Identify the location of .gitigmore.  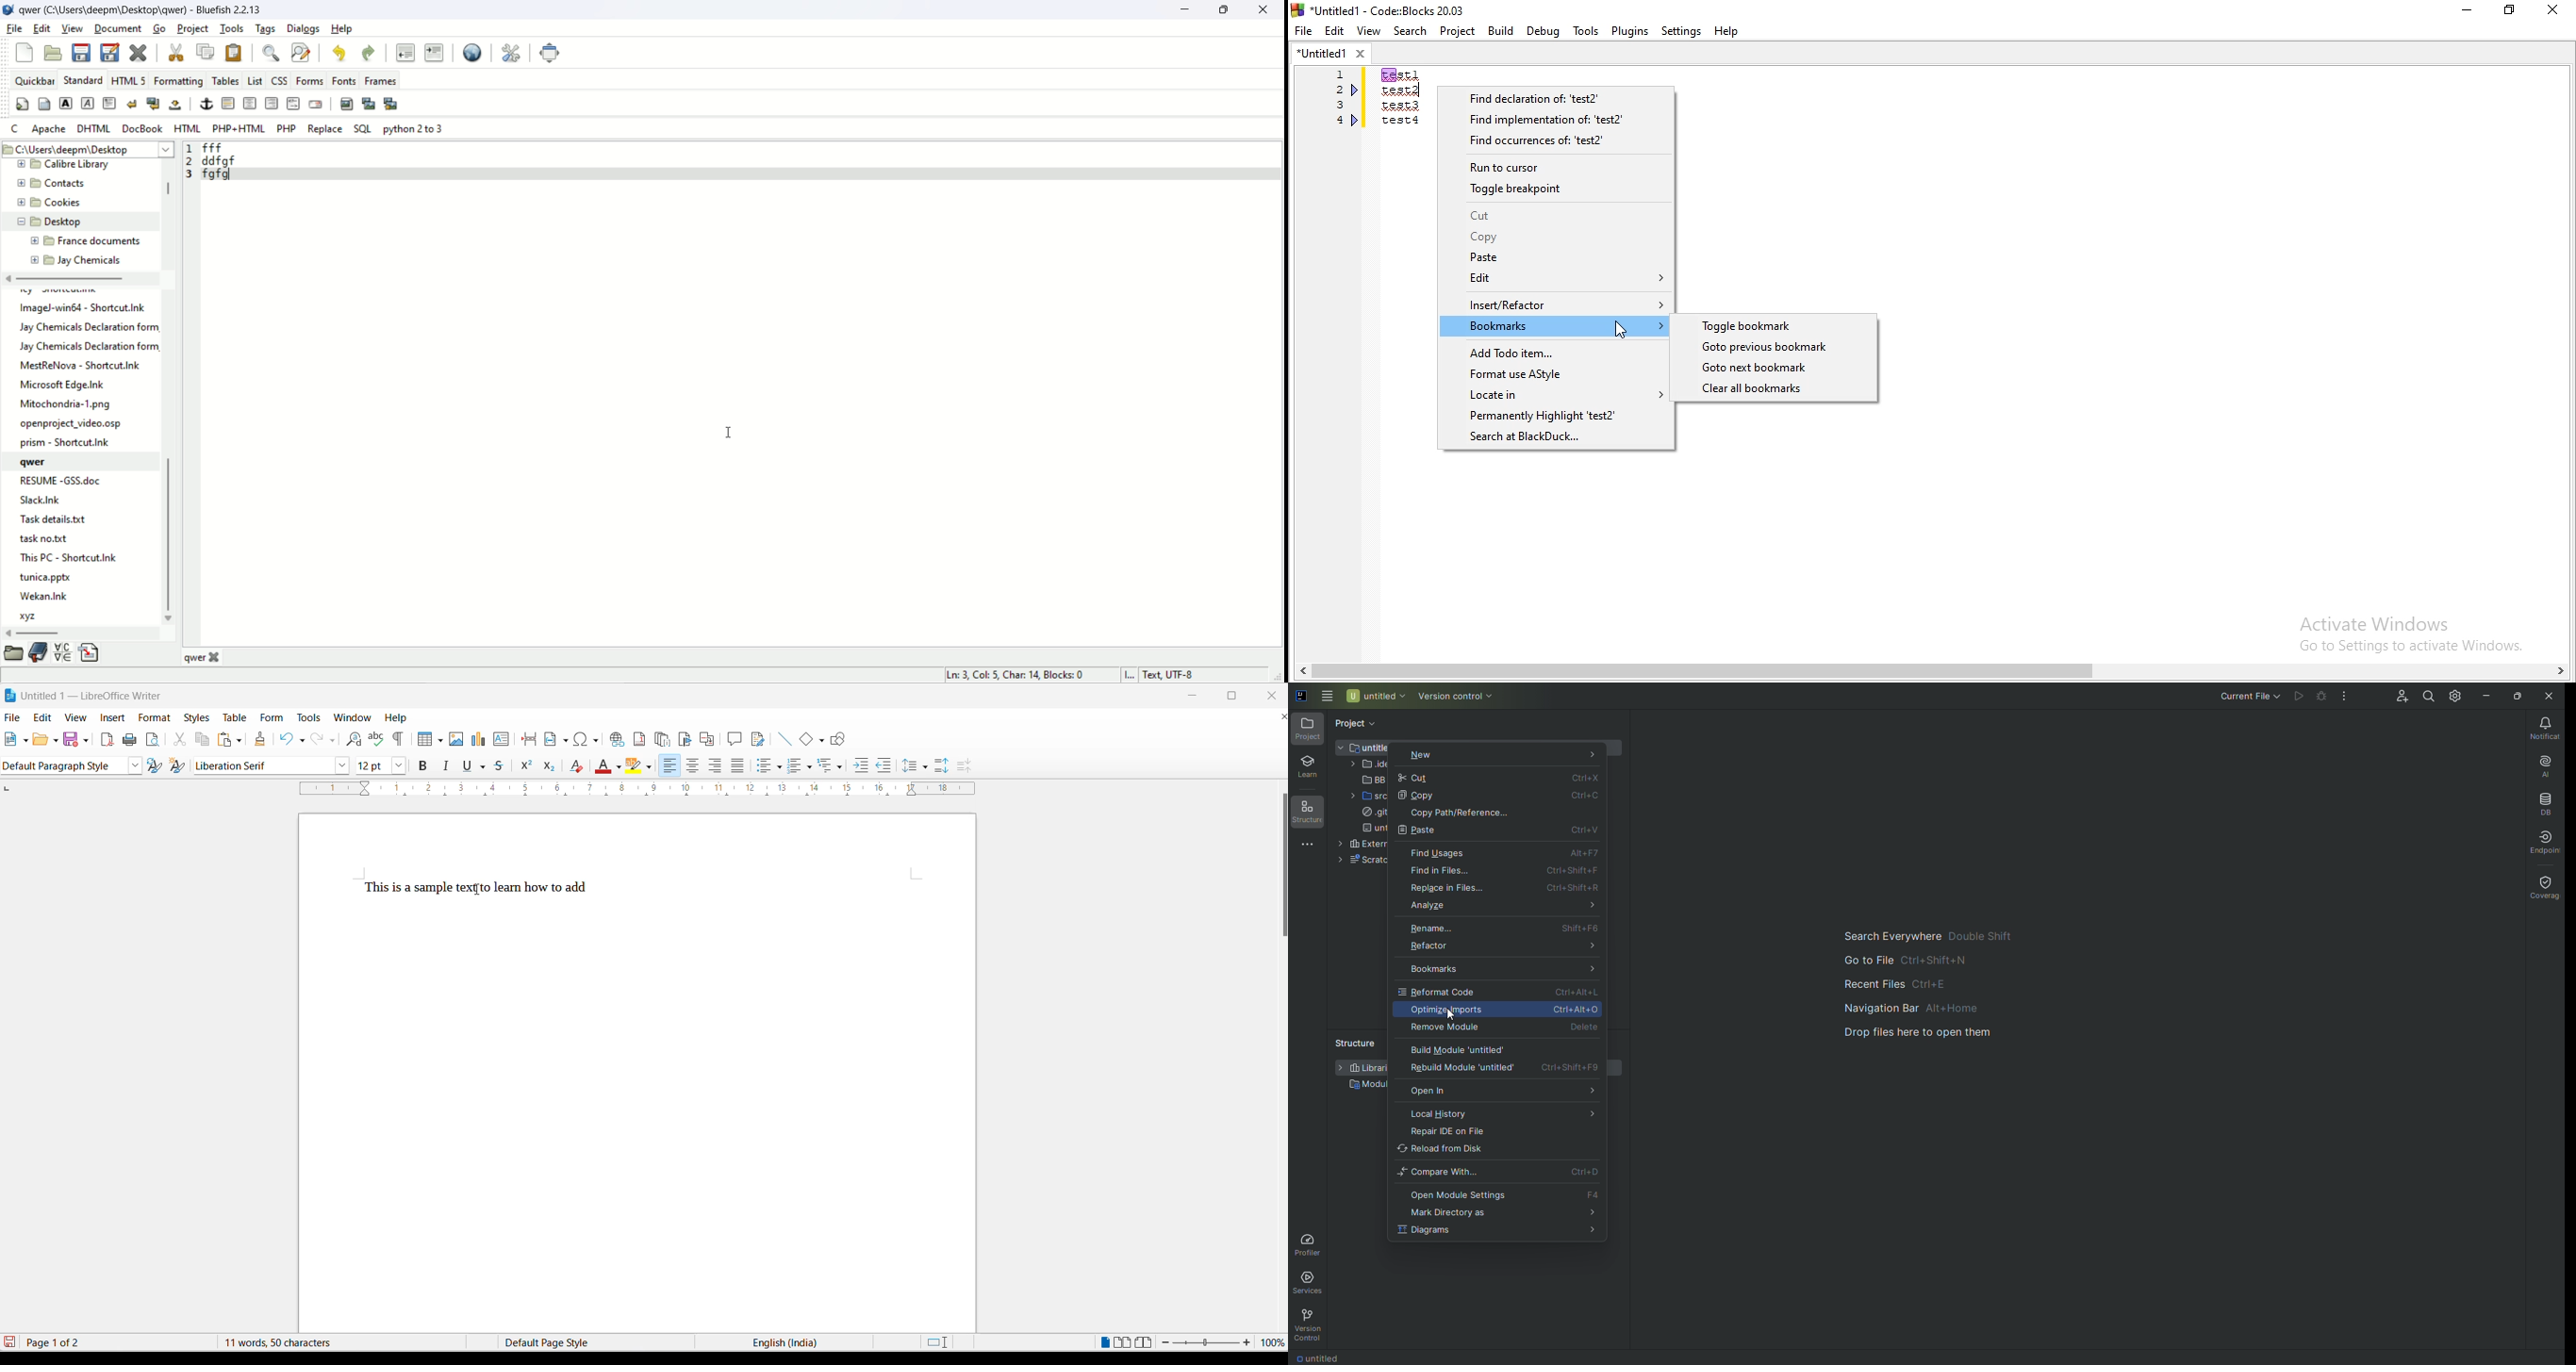
(1371, 814).